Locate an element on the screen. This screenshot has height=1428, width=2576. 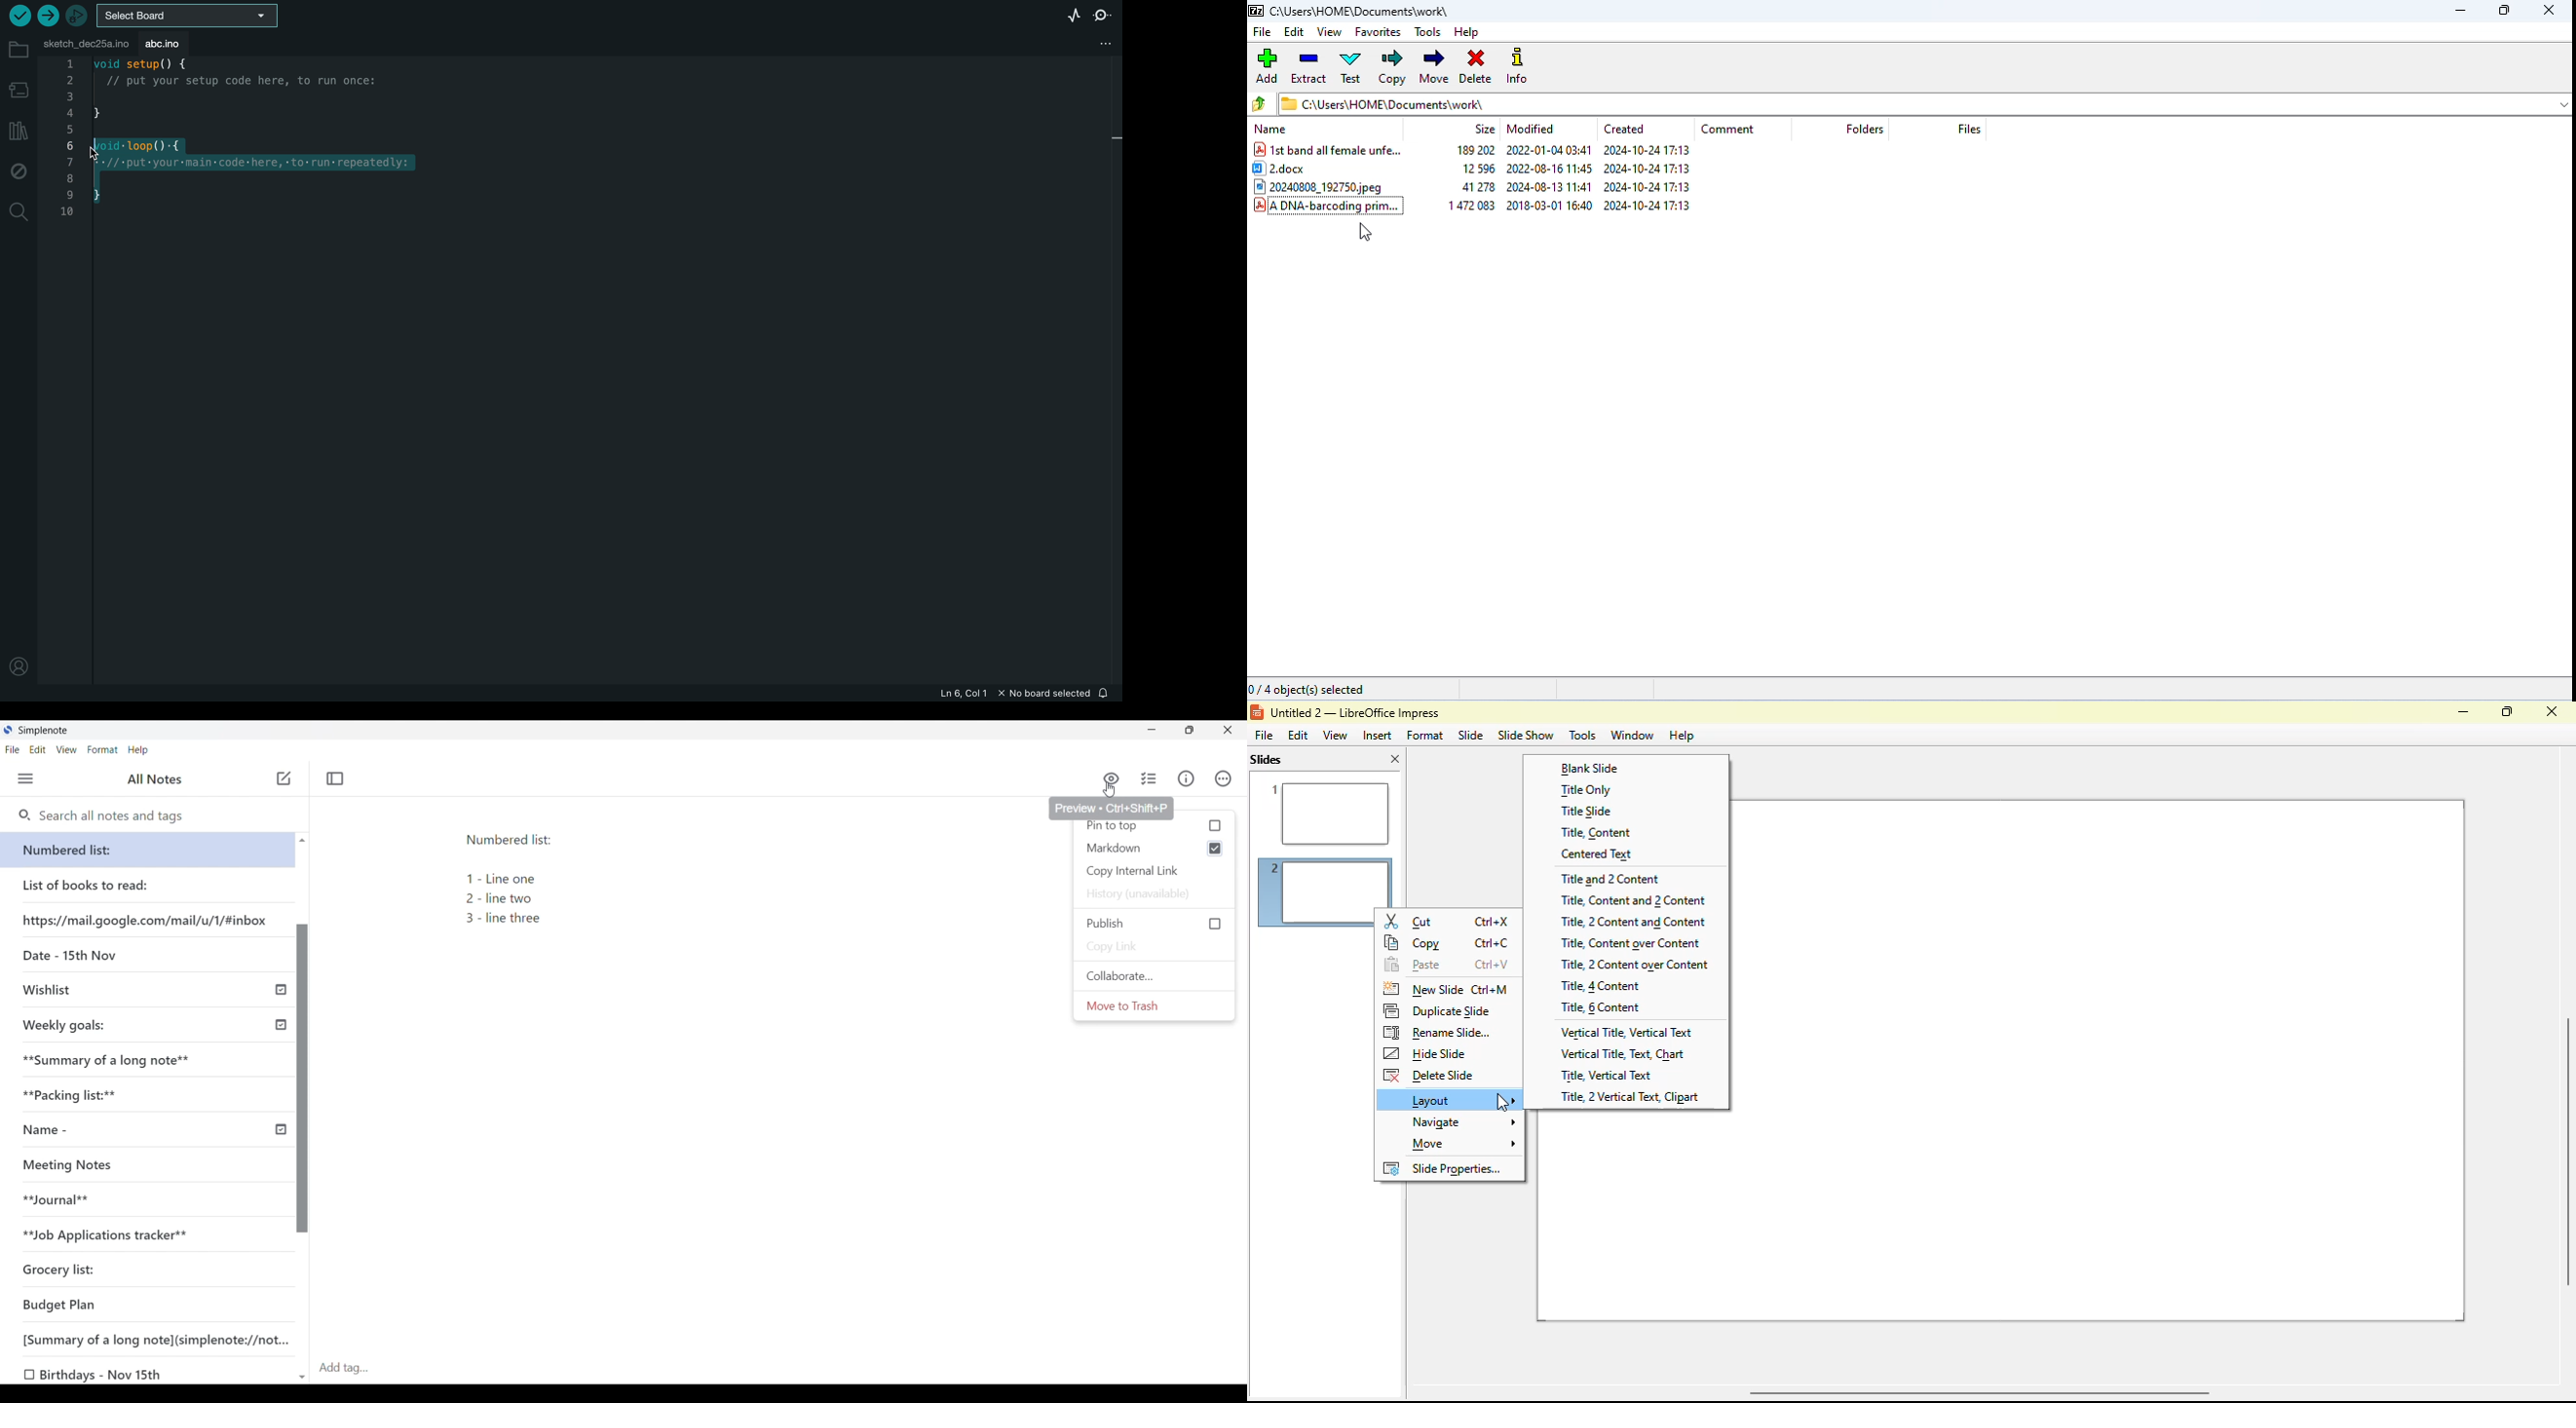
Budget Plan is located at coordinates (66, 1305).